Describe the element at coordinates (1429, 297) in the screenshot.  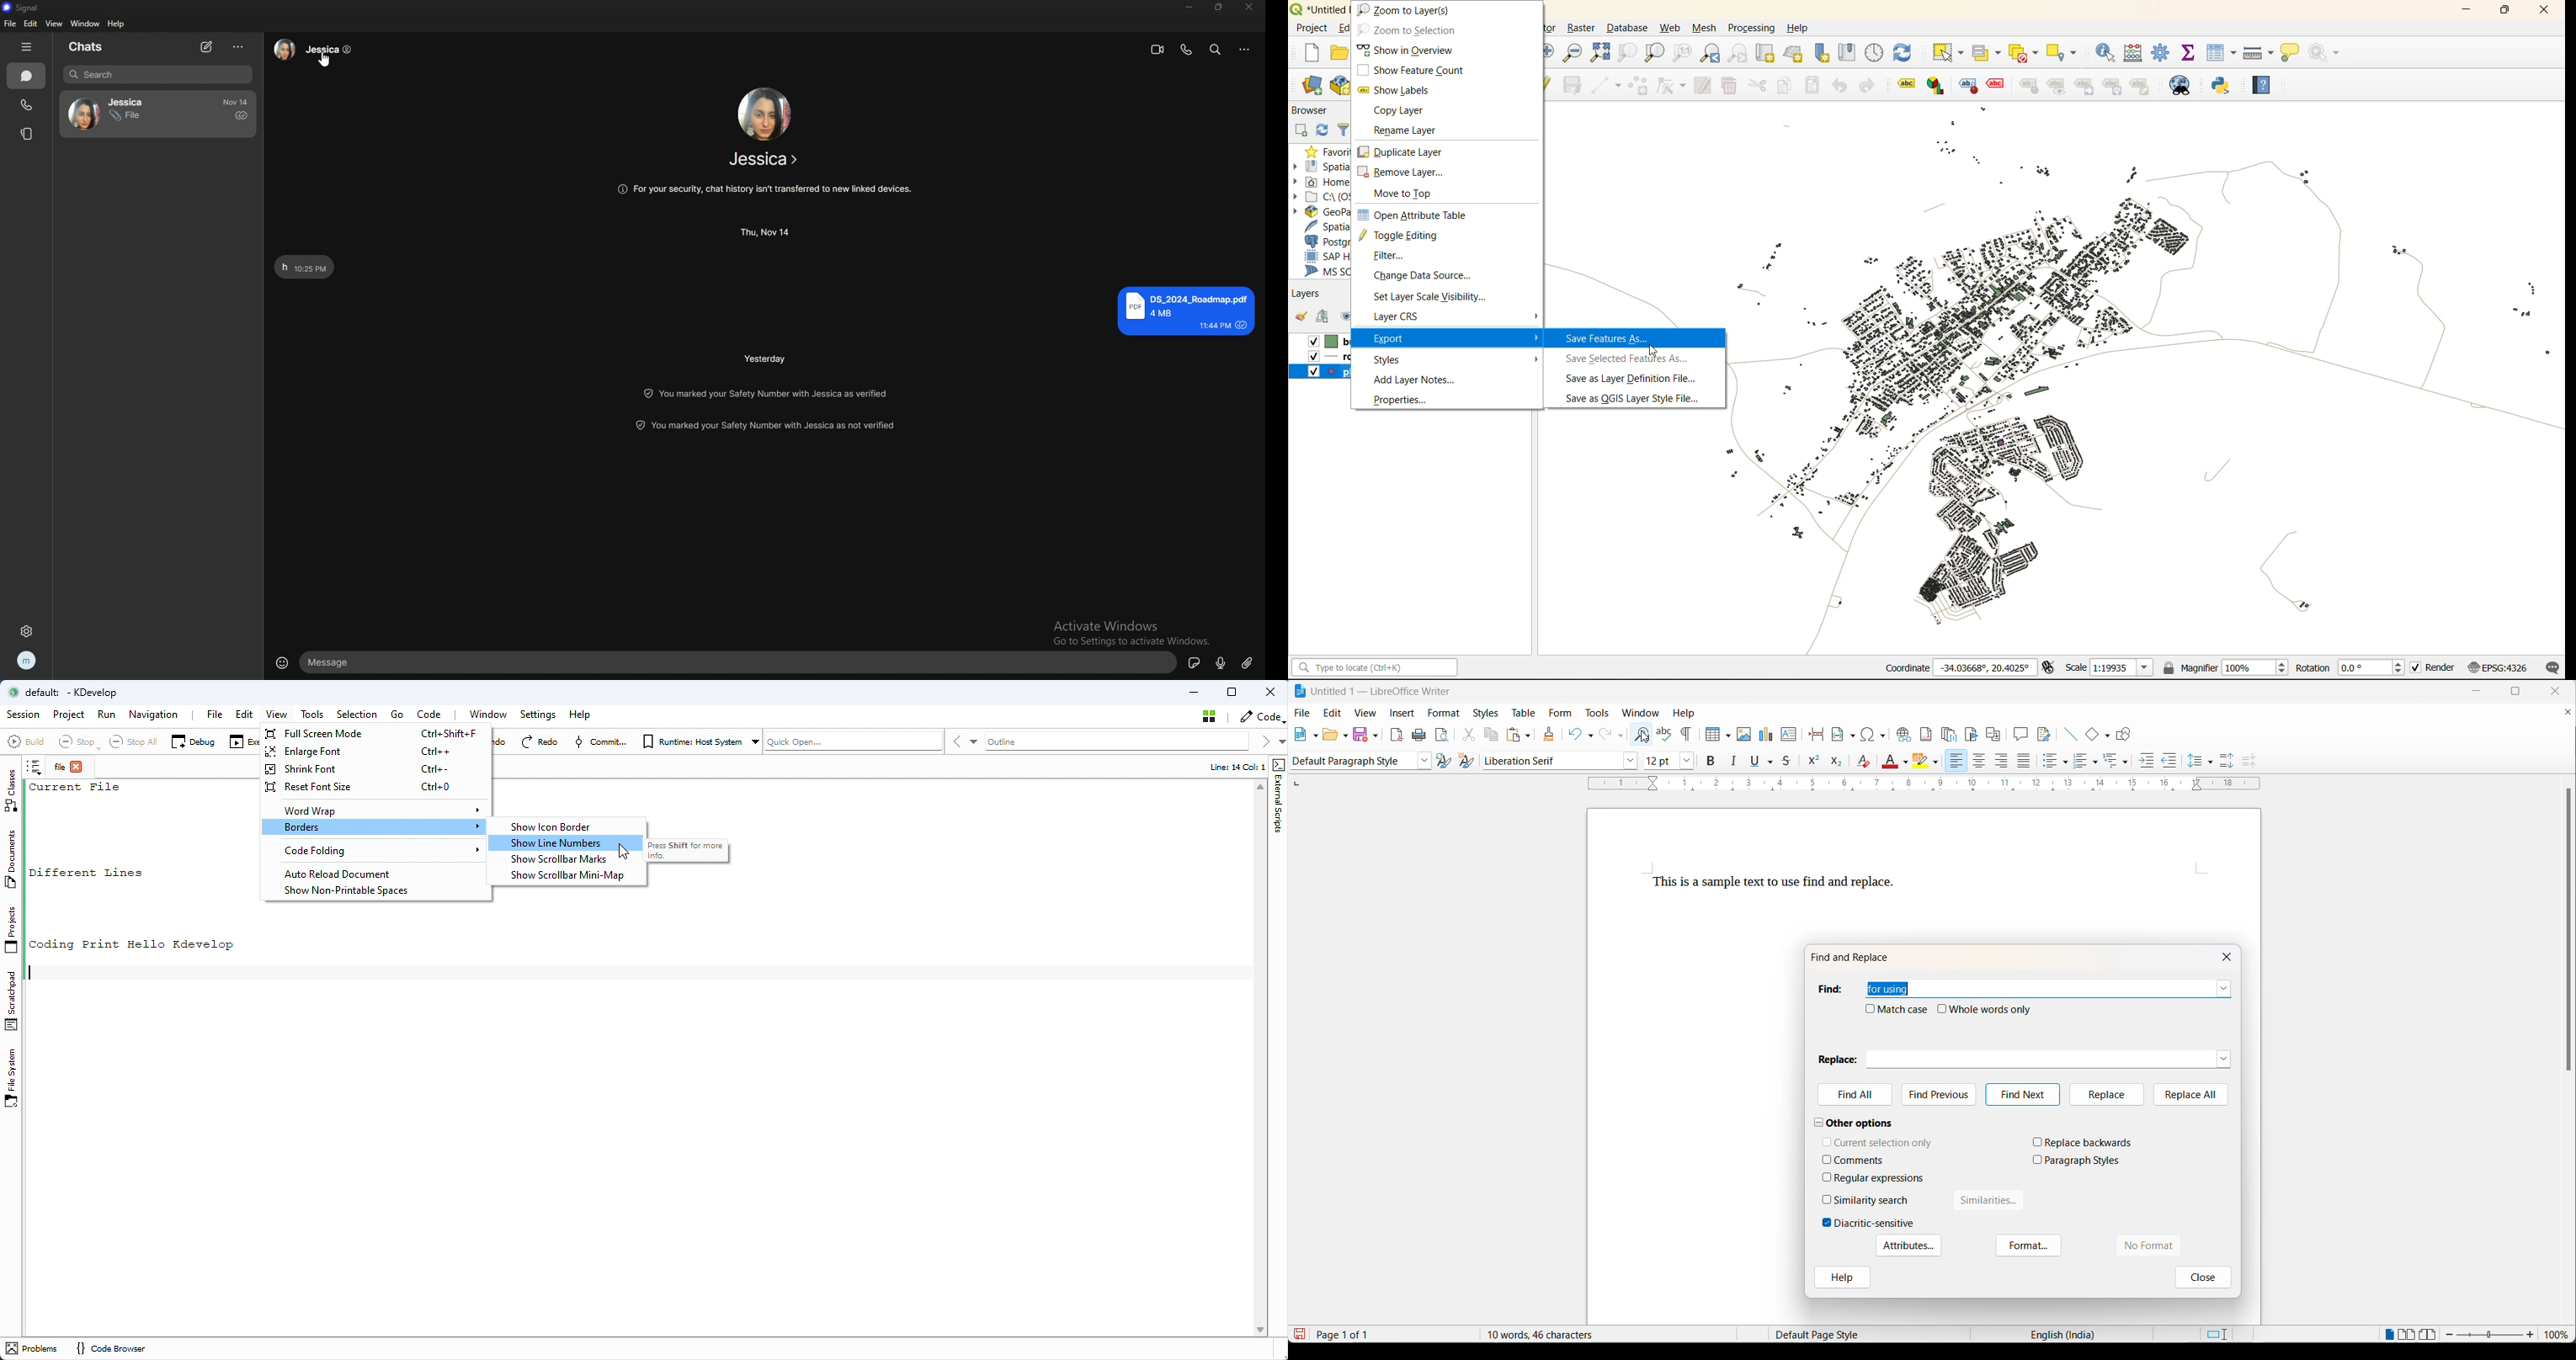
I see `set layer scale visibility` at that location.